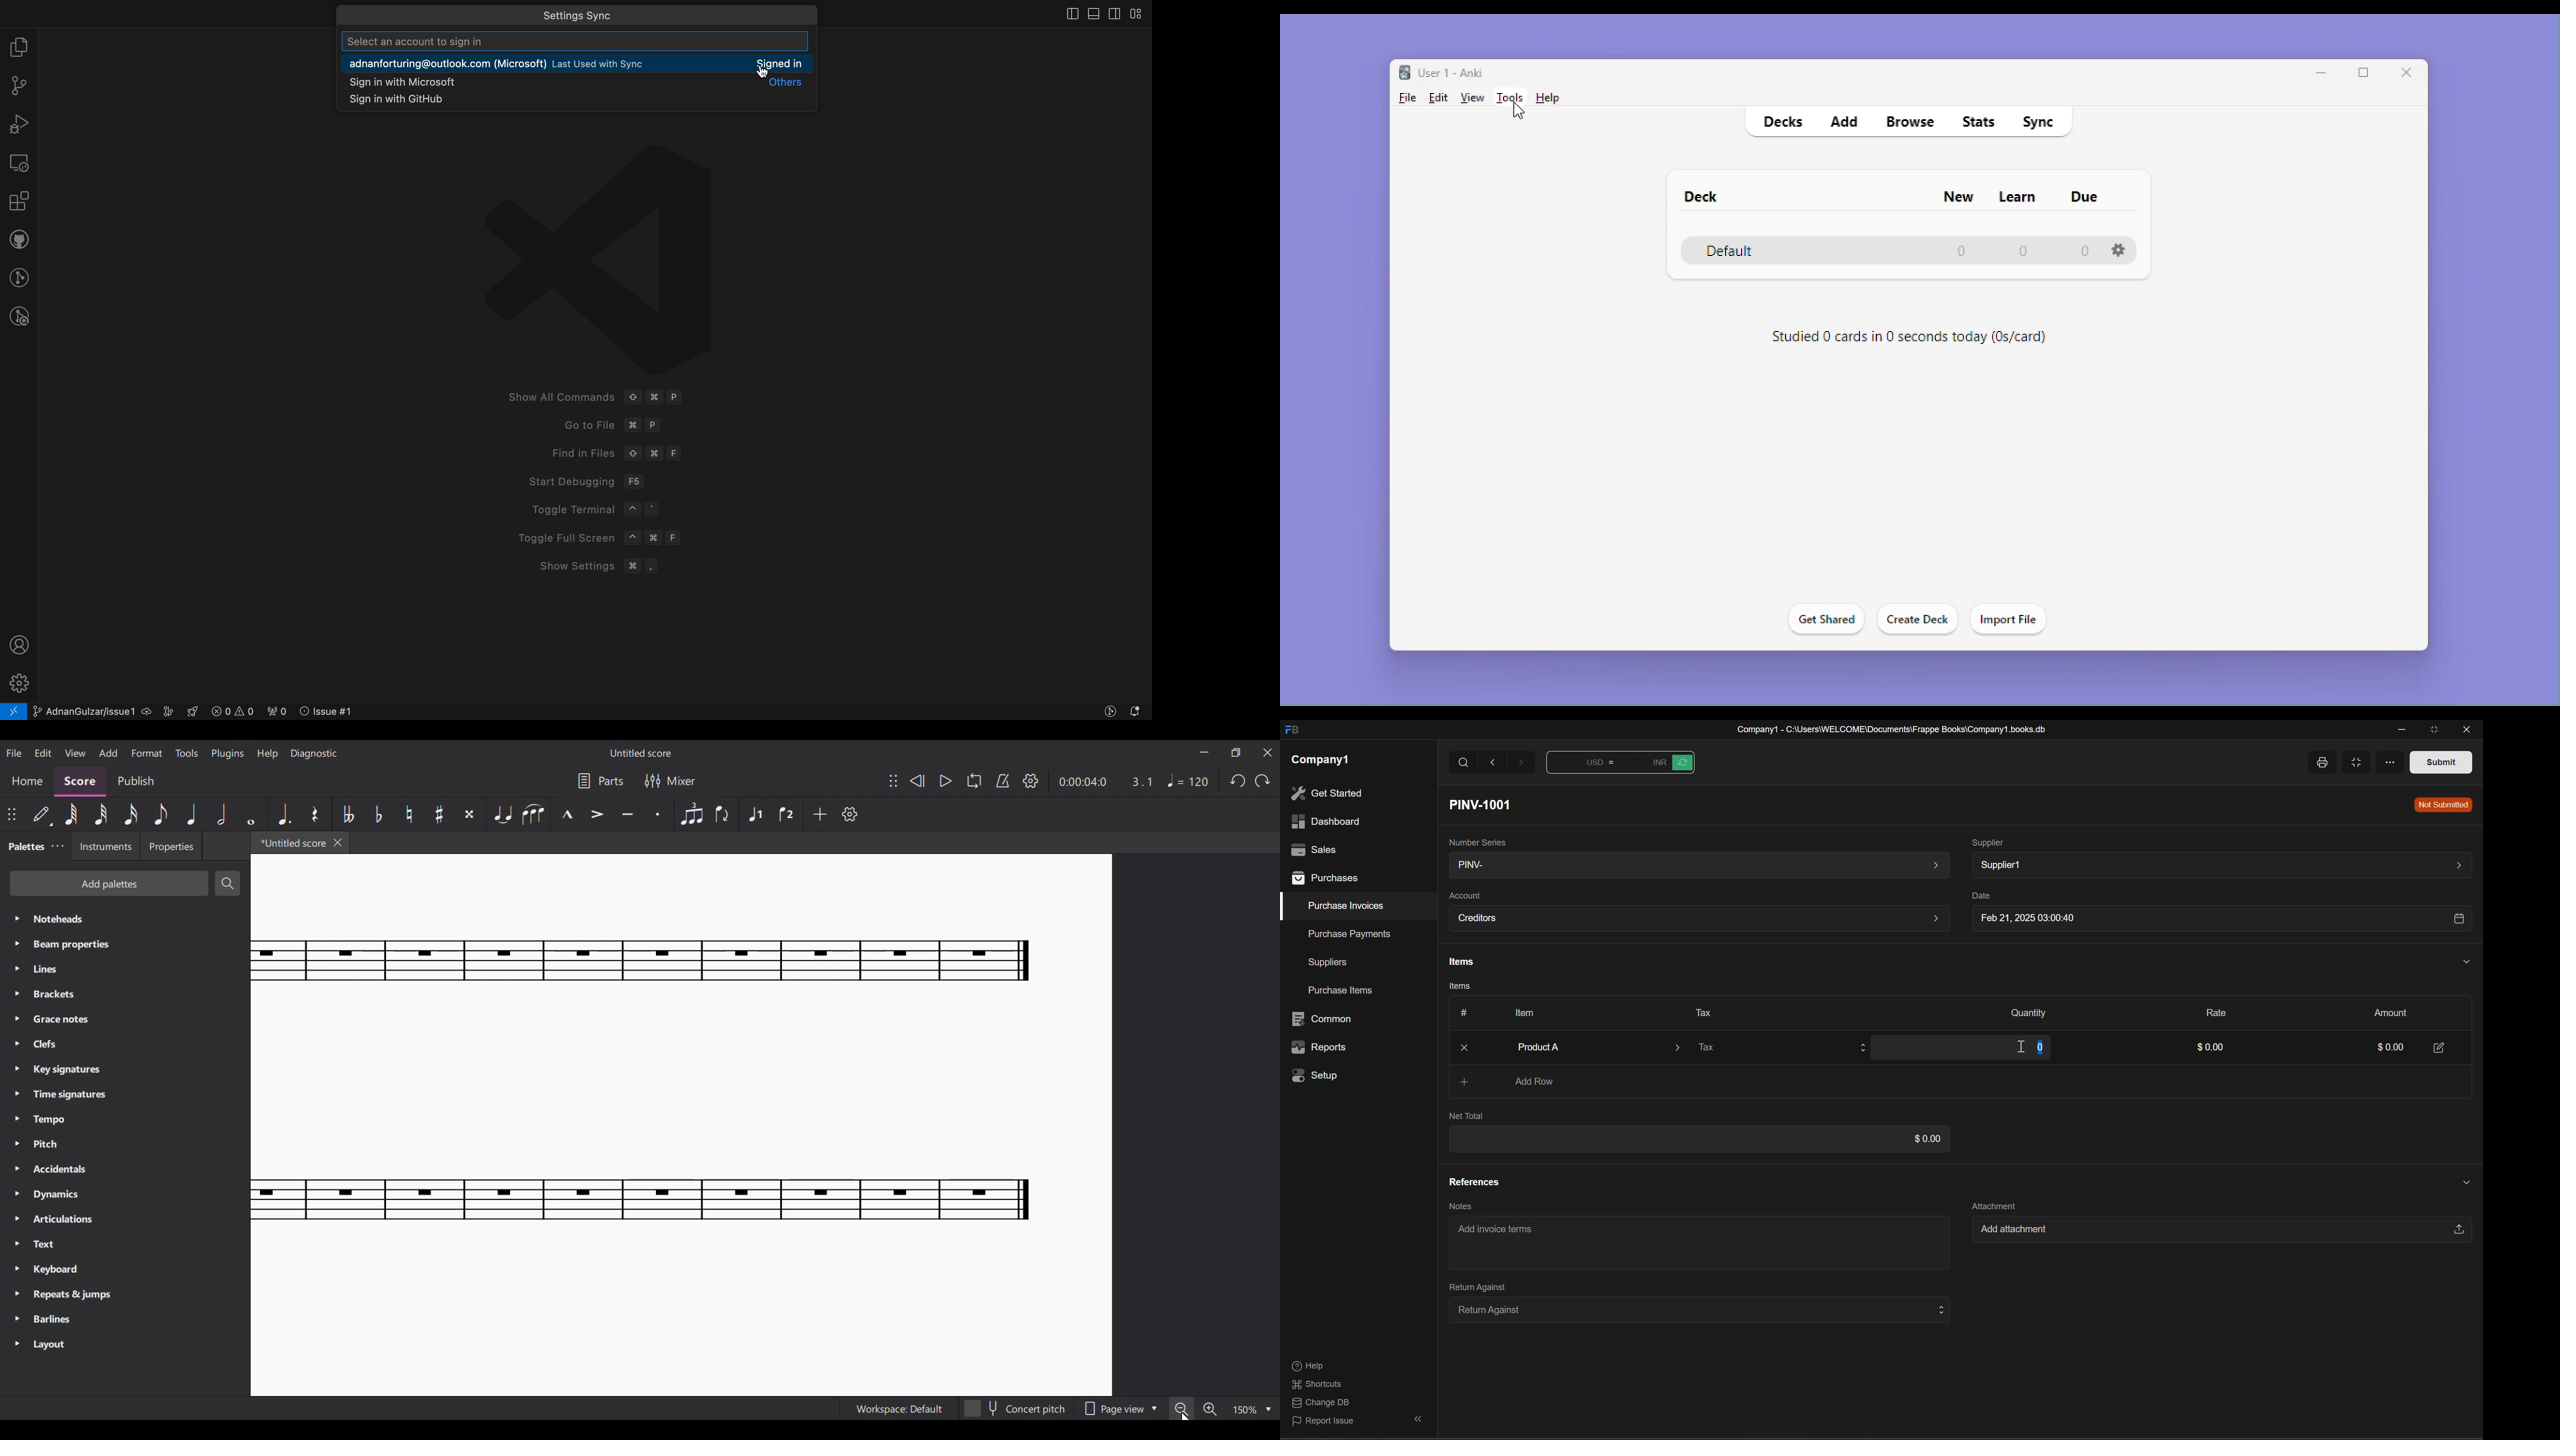 The height and width of the screenshot is (1456, 2576). I want to click on Tax, so click(1781, 1049).